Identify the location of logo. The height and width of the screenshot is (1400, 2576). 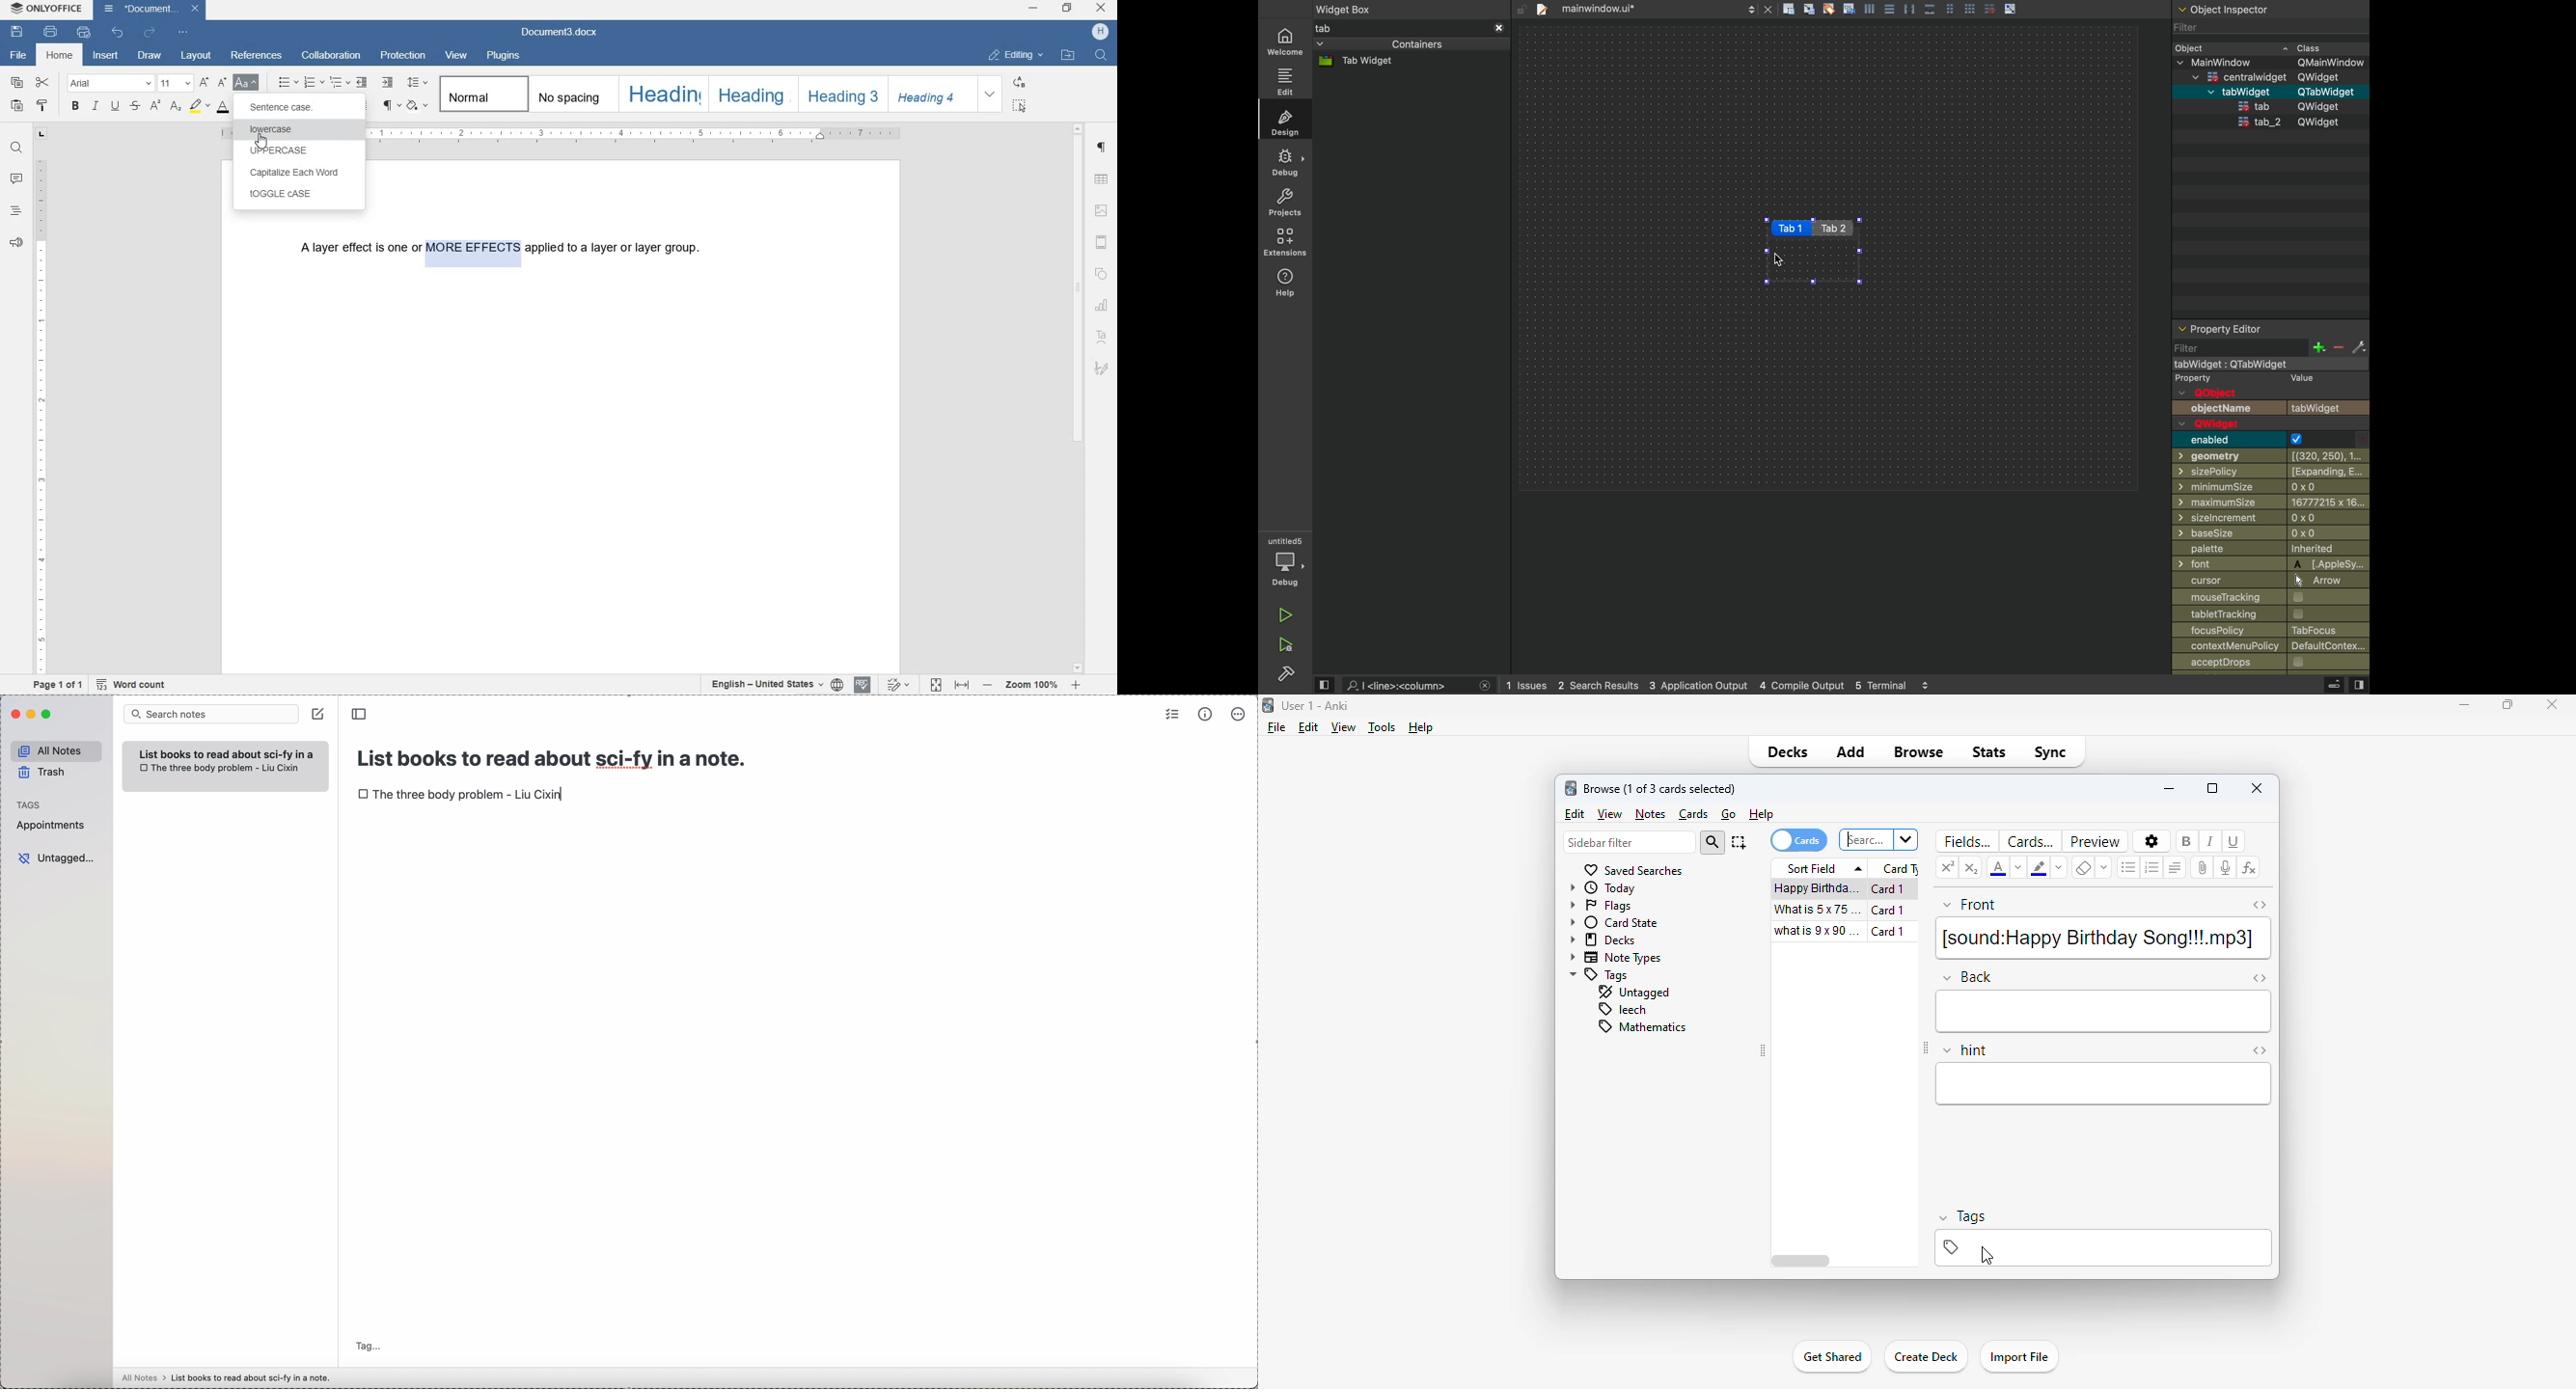
(1571, 788).